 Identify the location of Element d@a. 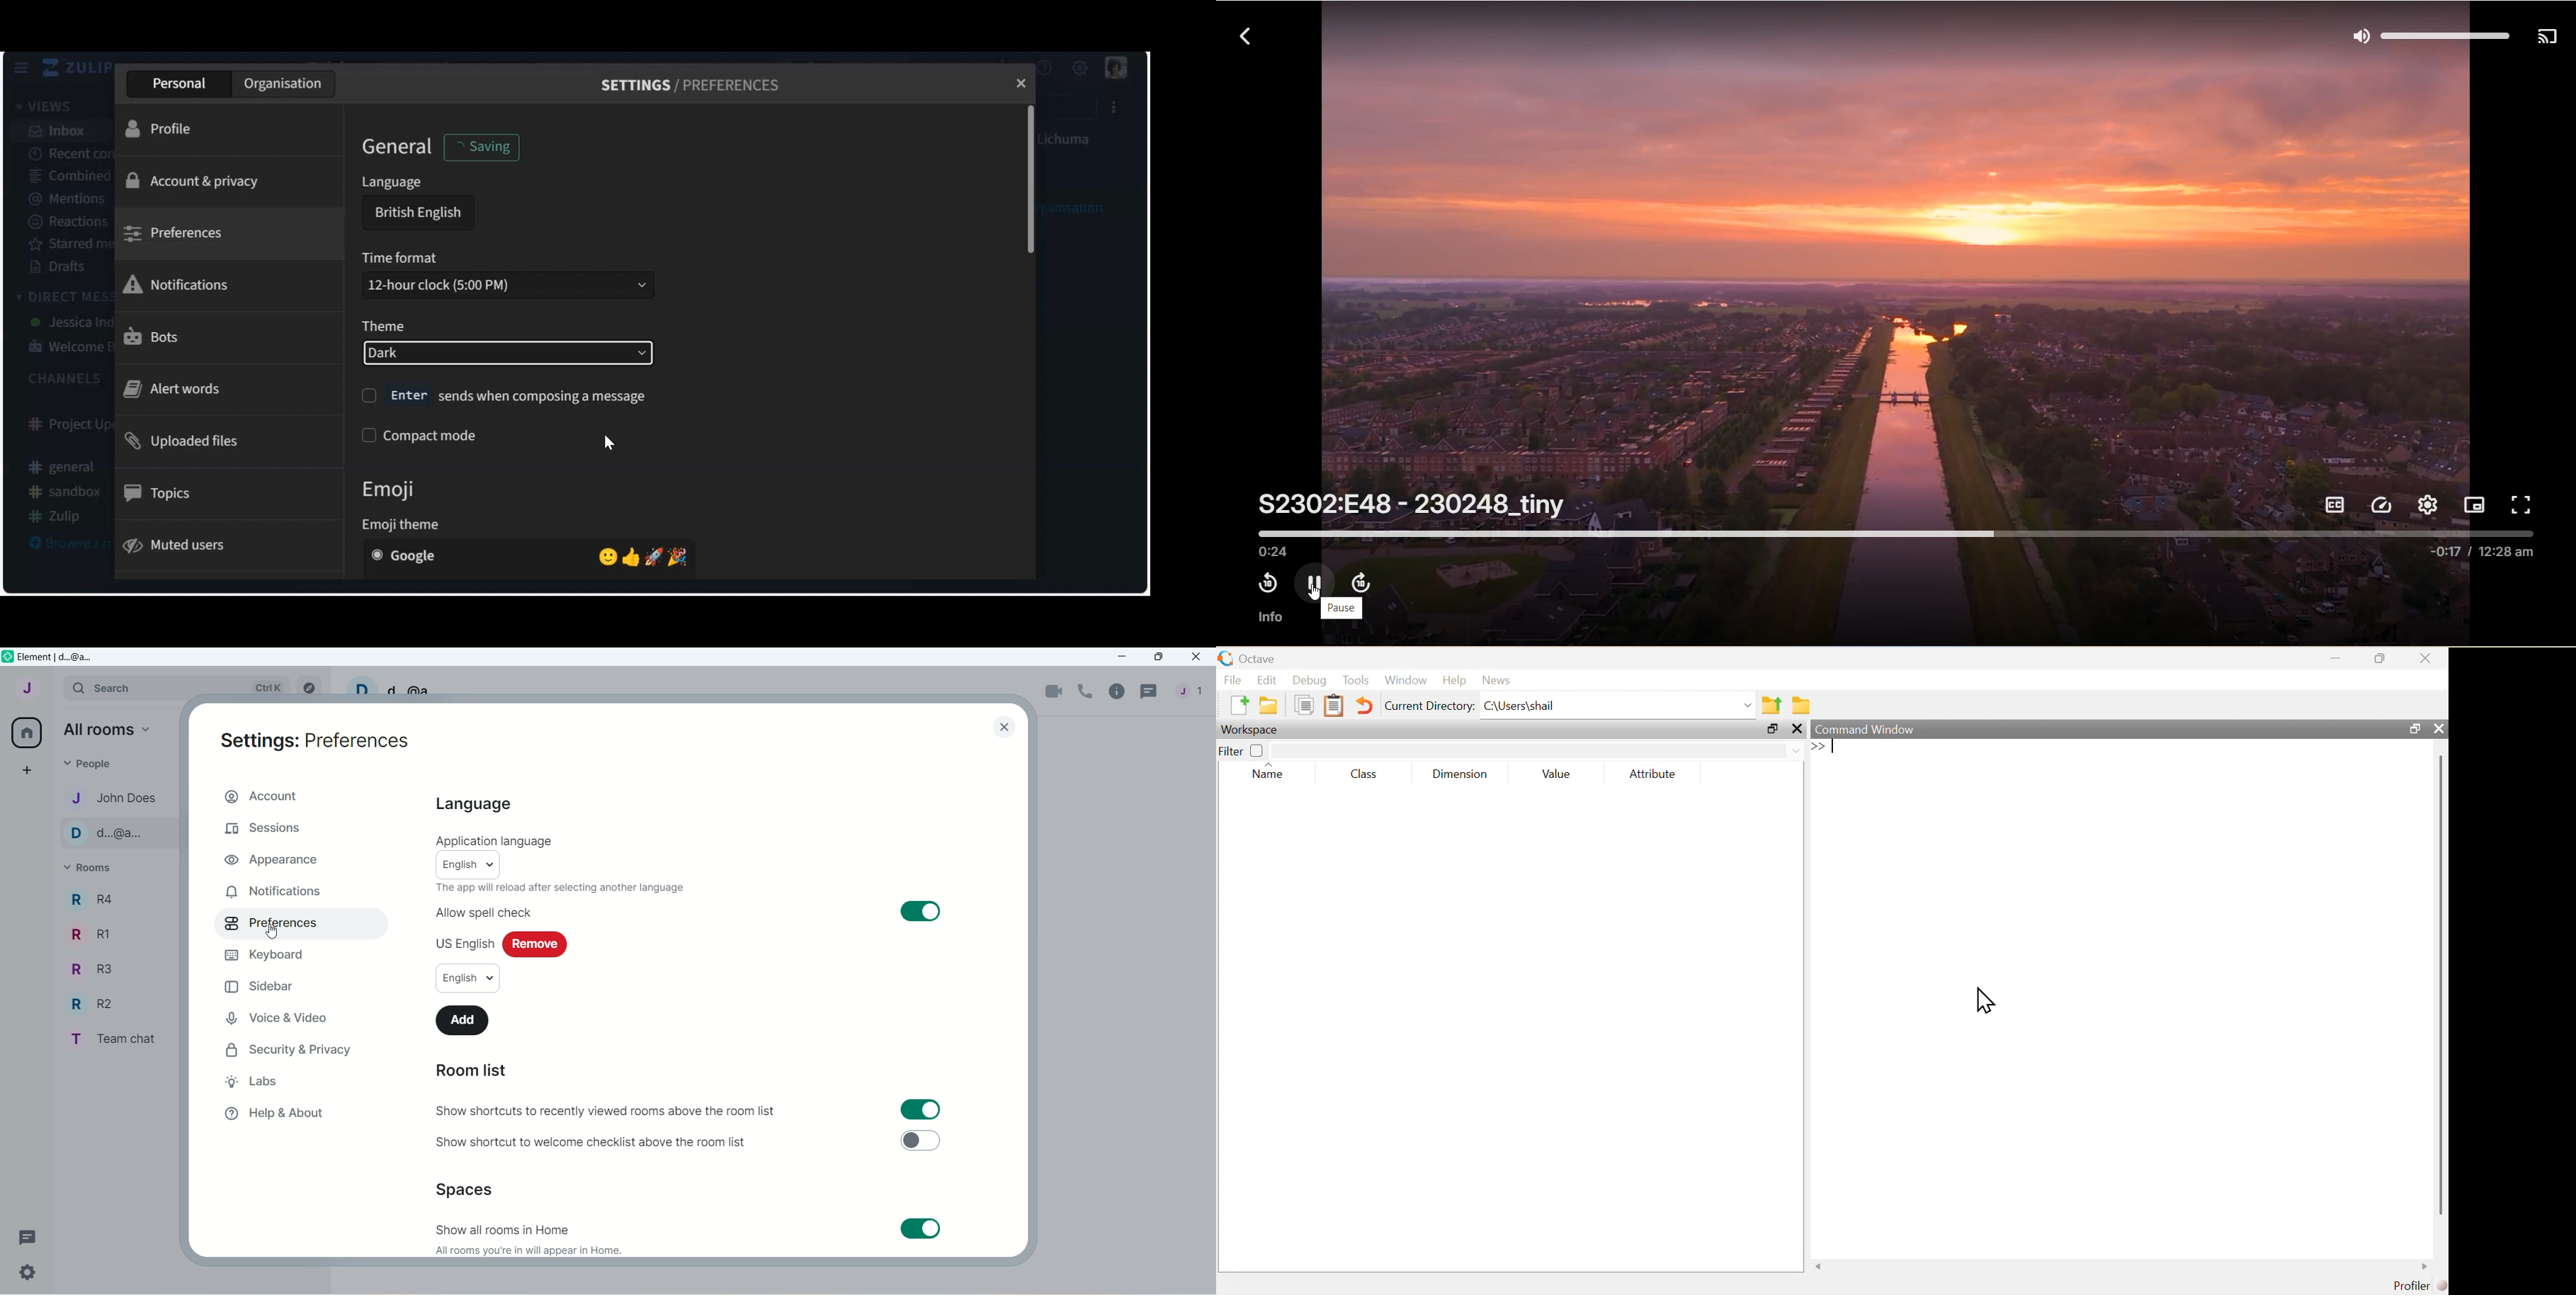
(59, 659).